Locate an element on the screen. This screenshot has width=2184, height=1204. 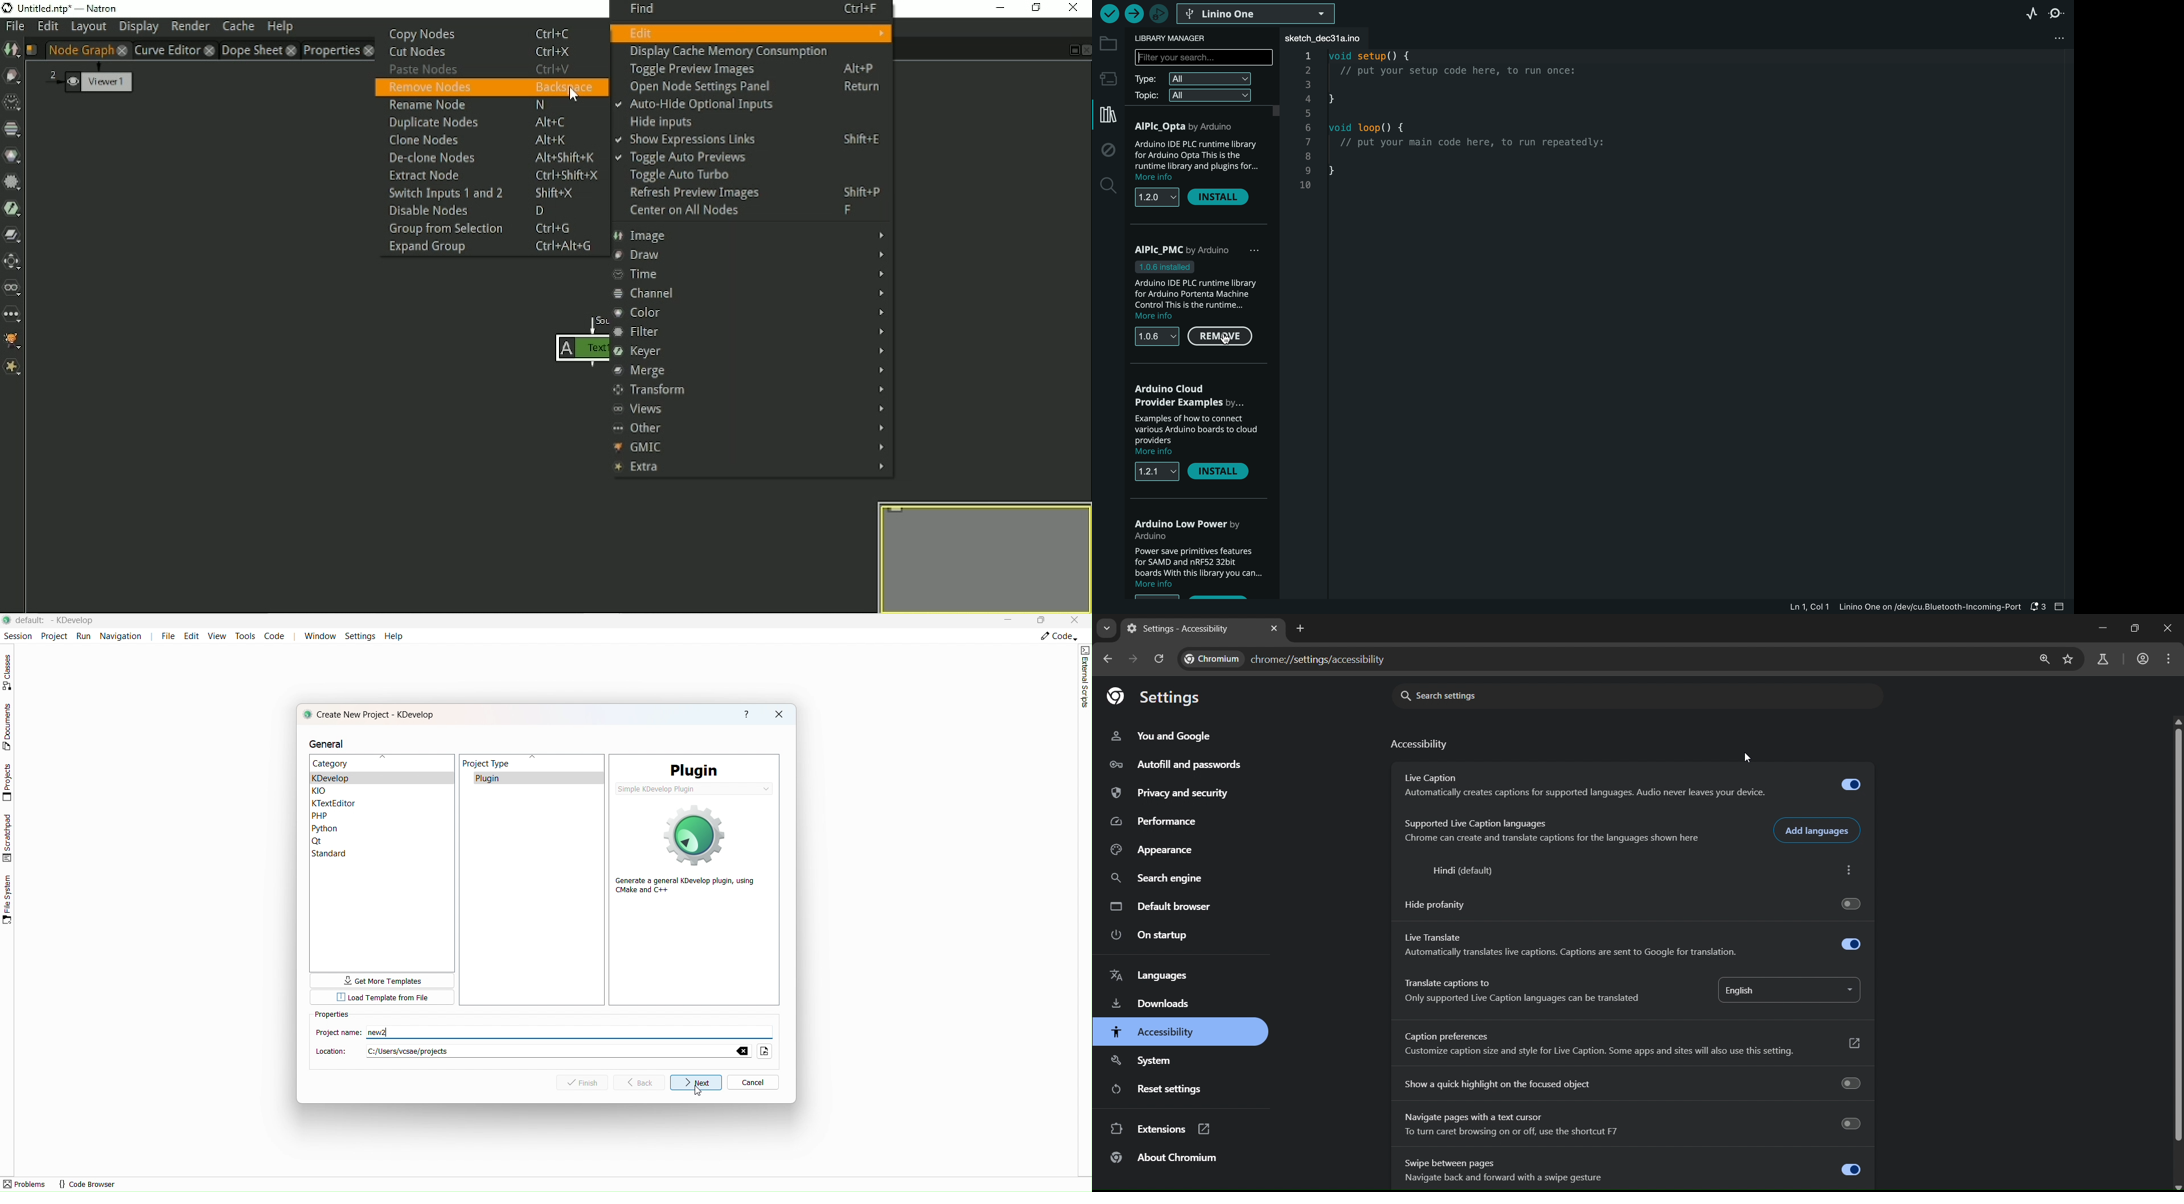
appearance is located at coordinates (1156, 849).